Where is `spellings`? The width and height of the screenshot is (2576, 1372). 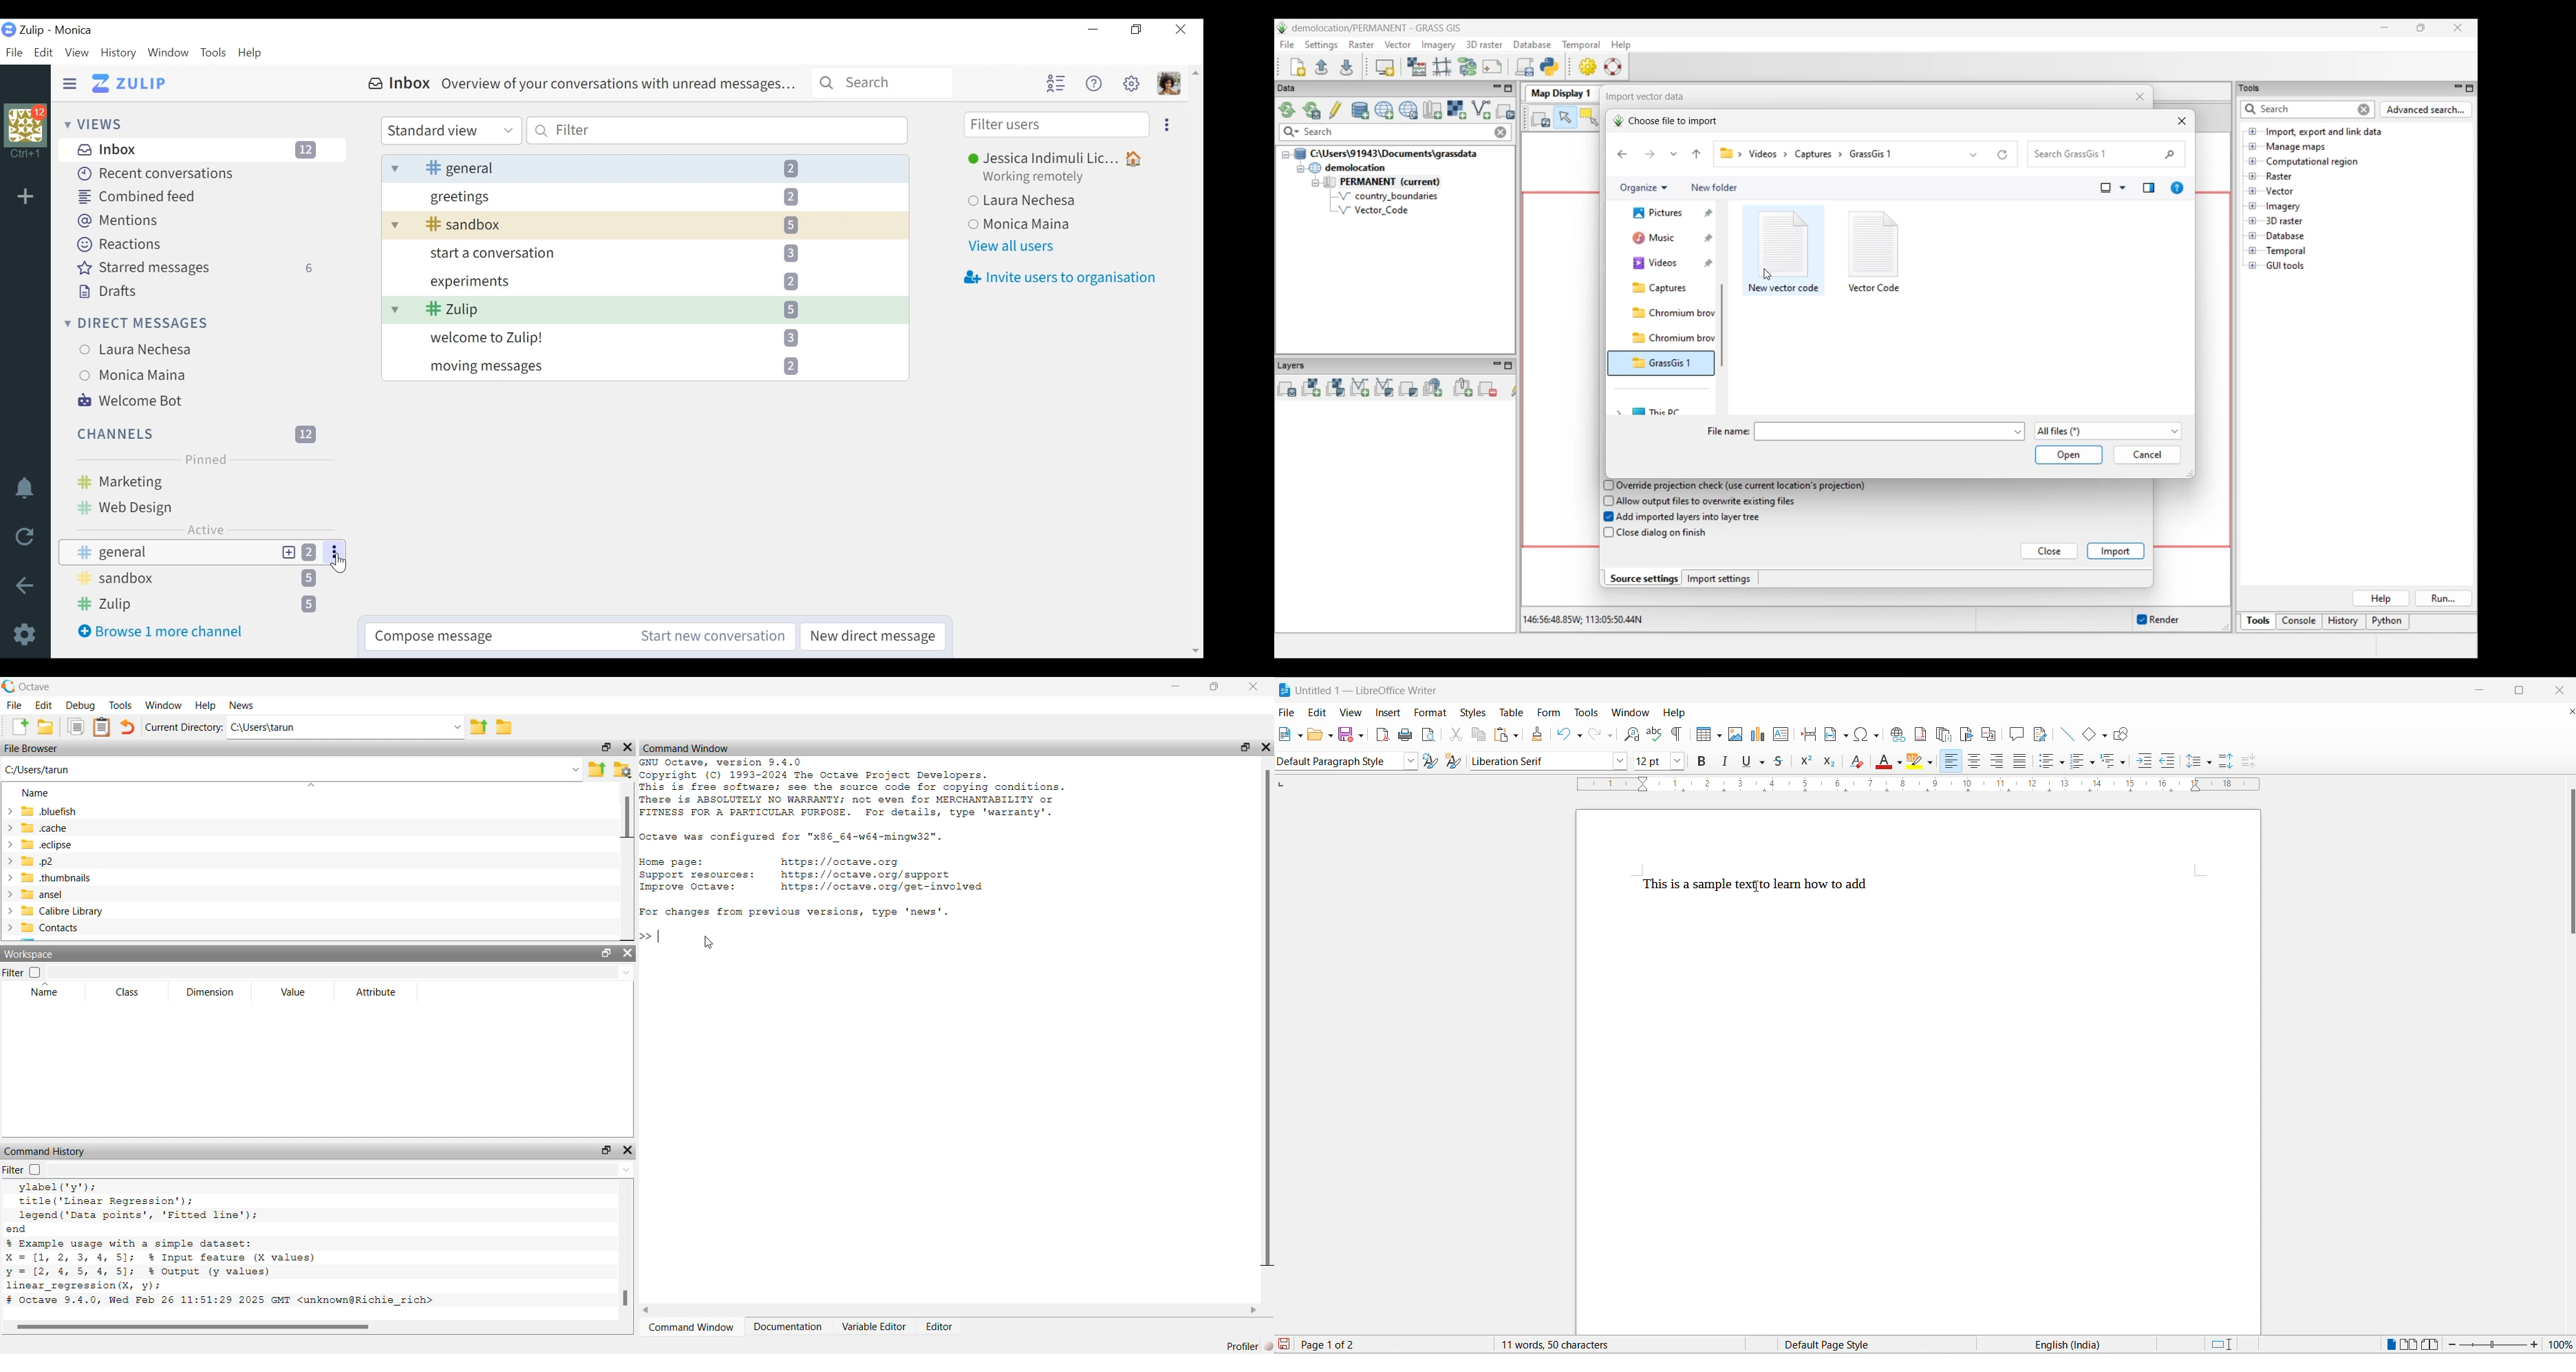
spellings is located at coordinates (1654, 733).